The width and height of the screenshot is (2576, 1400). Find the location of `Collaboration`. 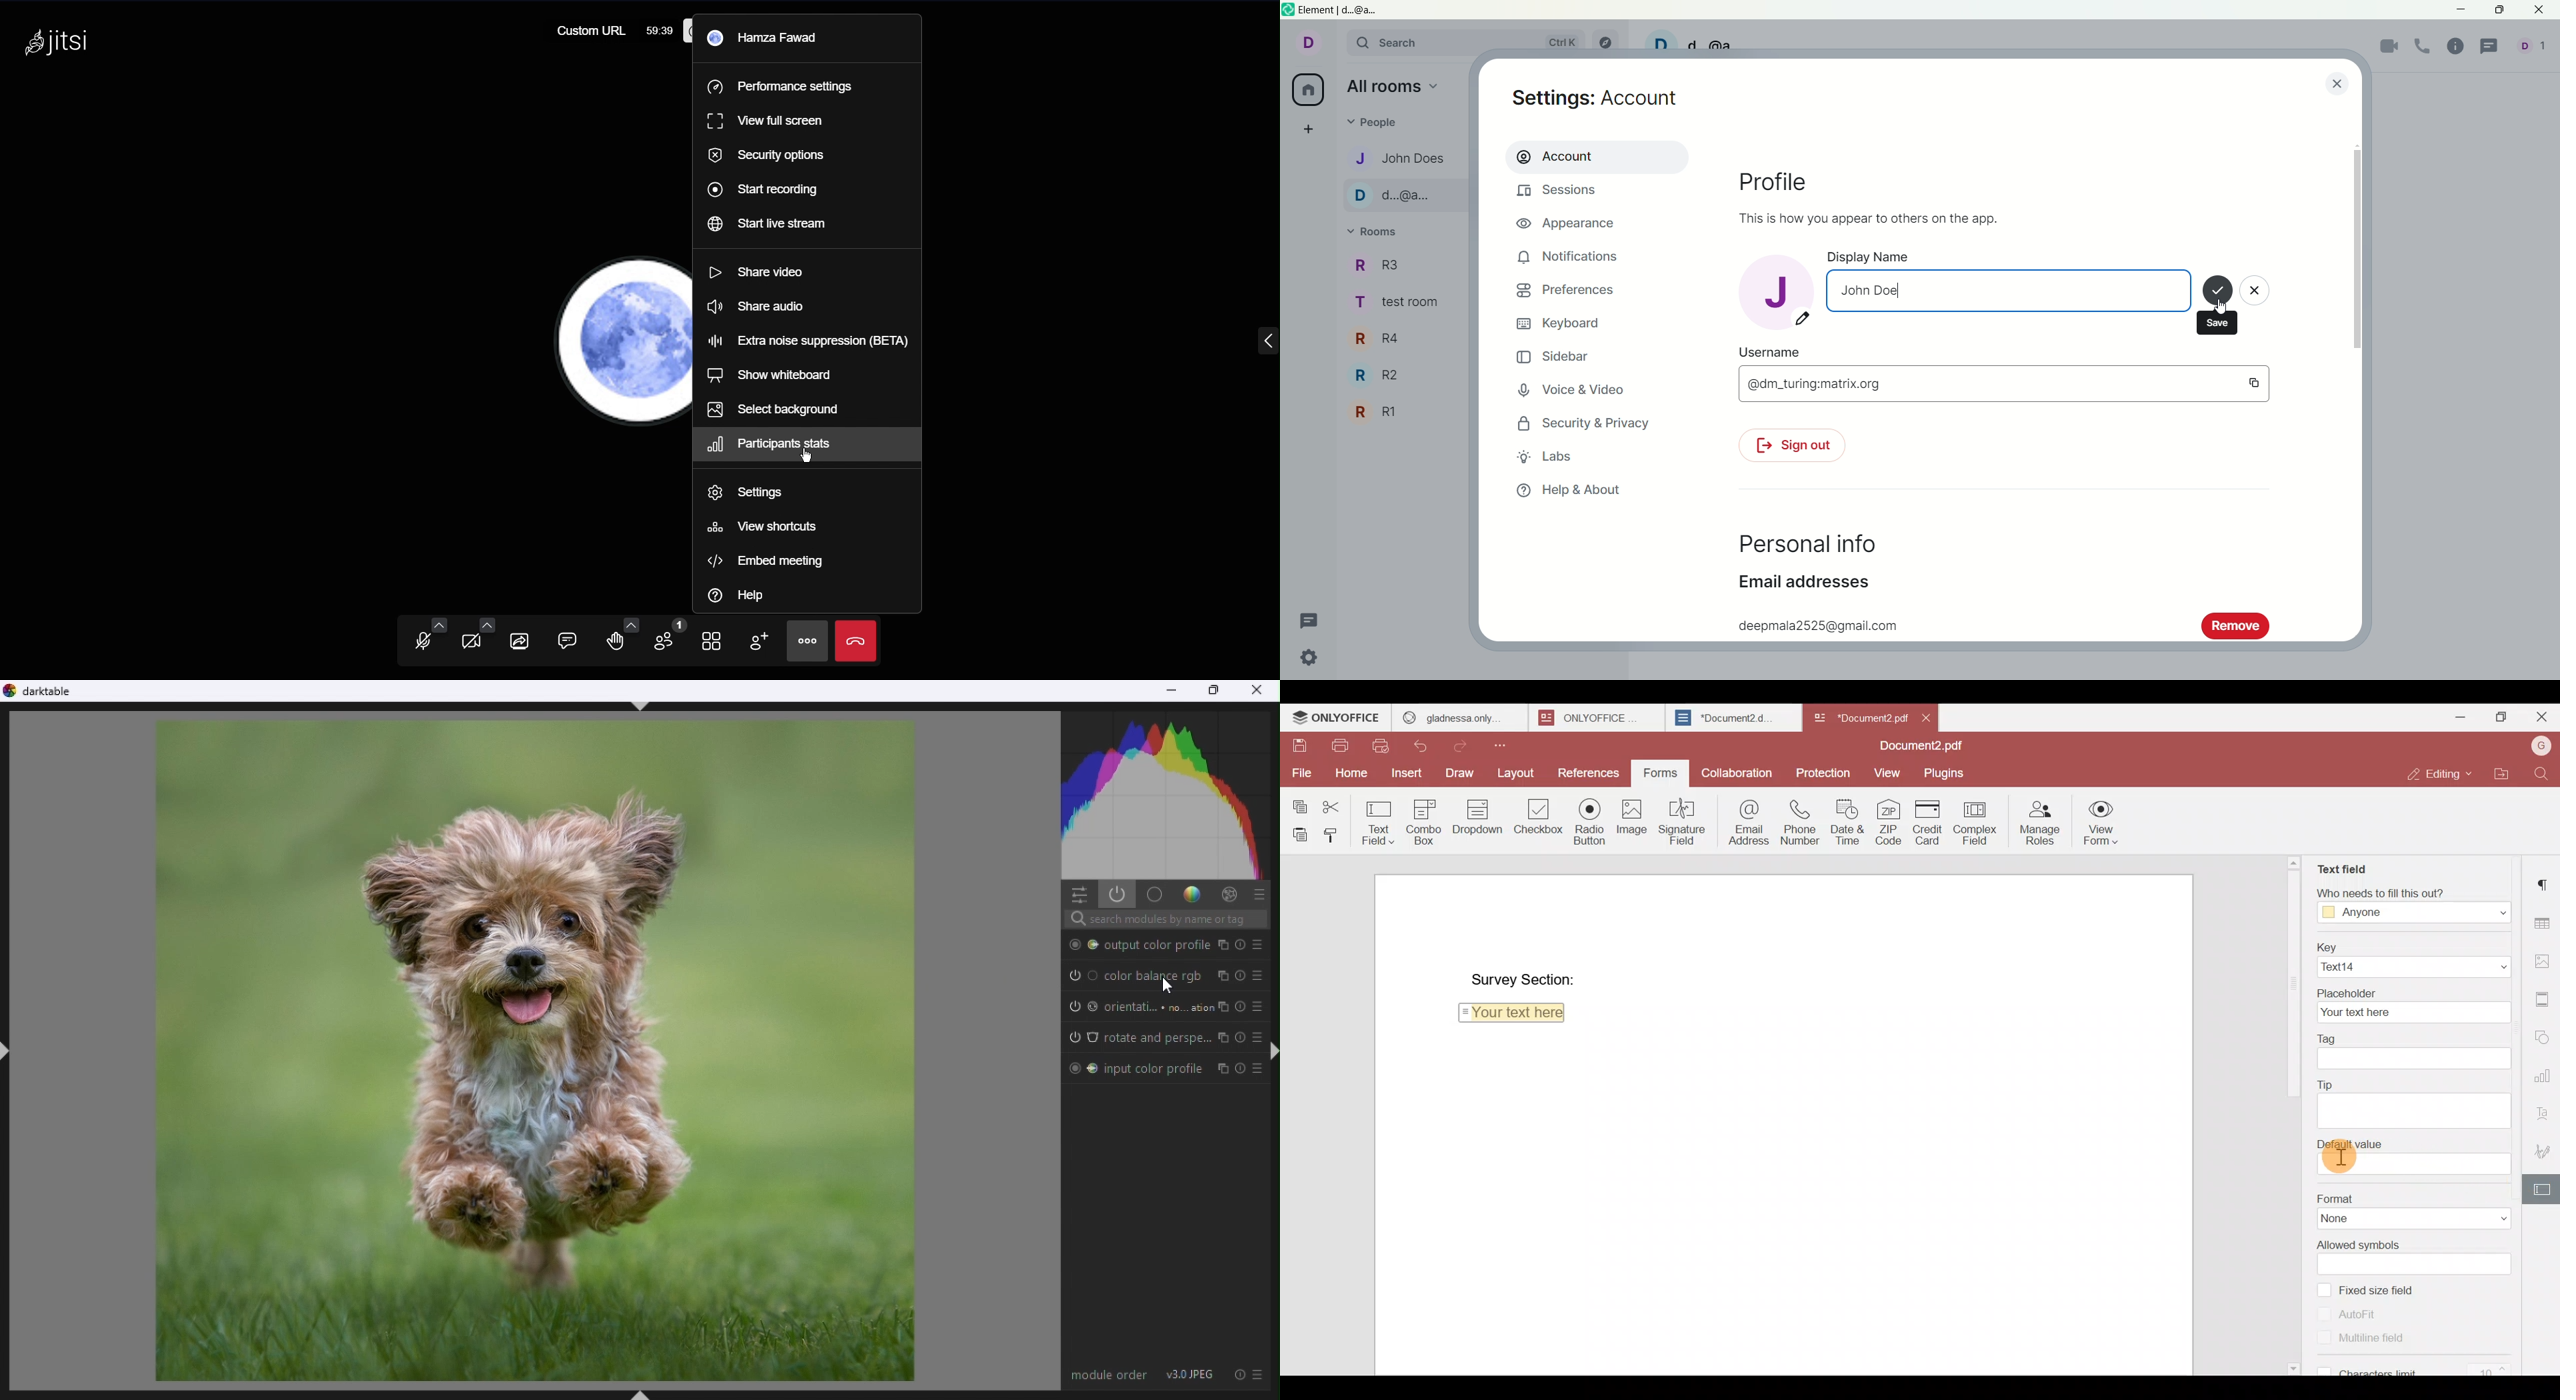

Collaboration is located at coordinates (1739, 775).